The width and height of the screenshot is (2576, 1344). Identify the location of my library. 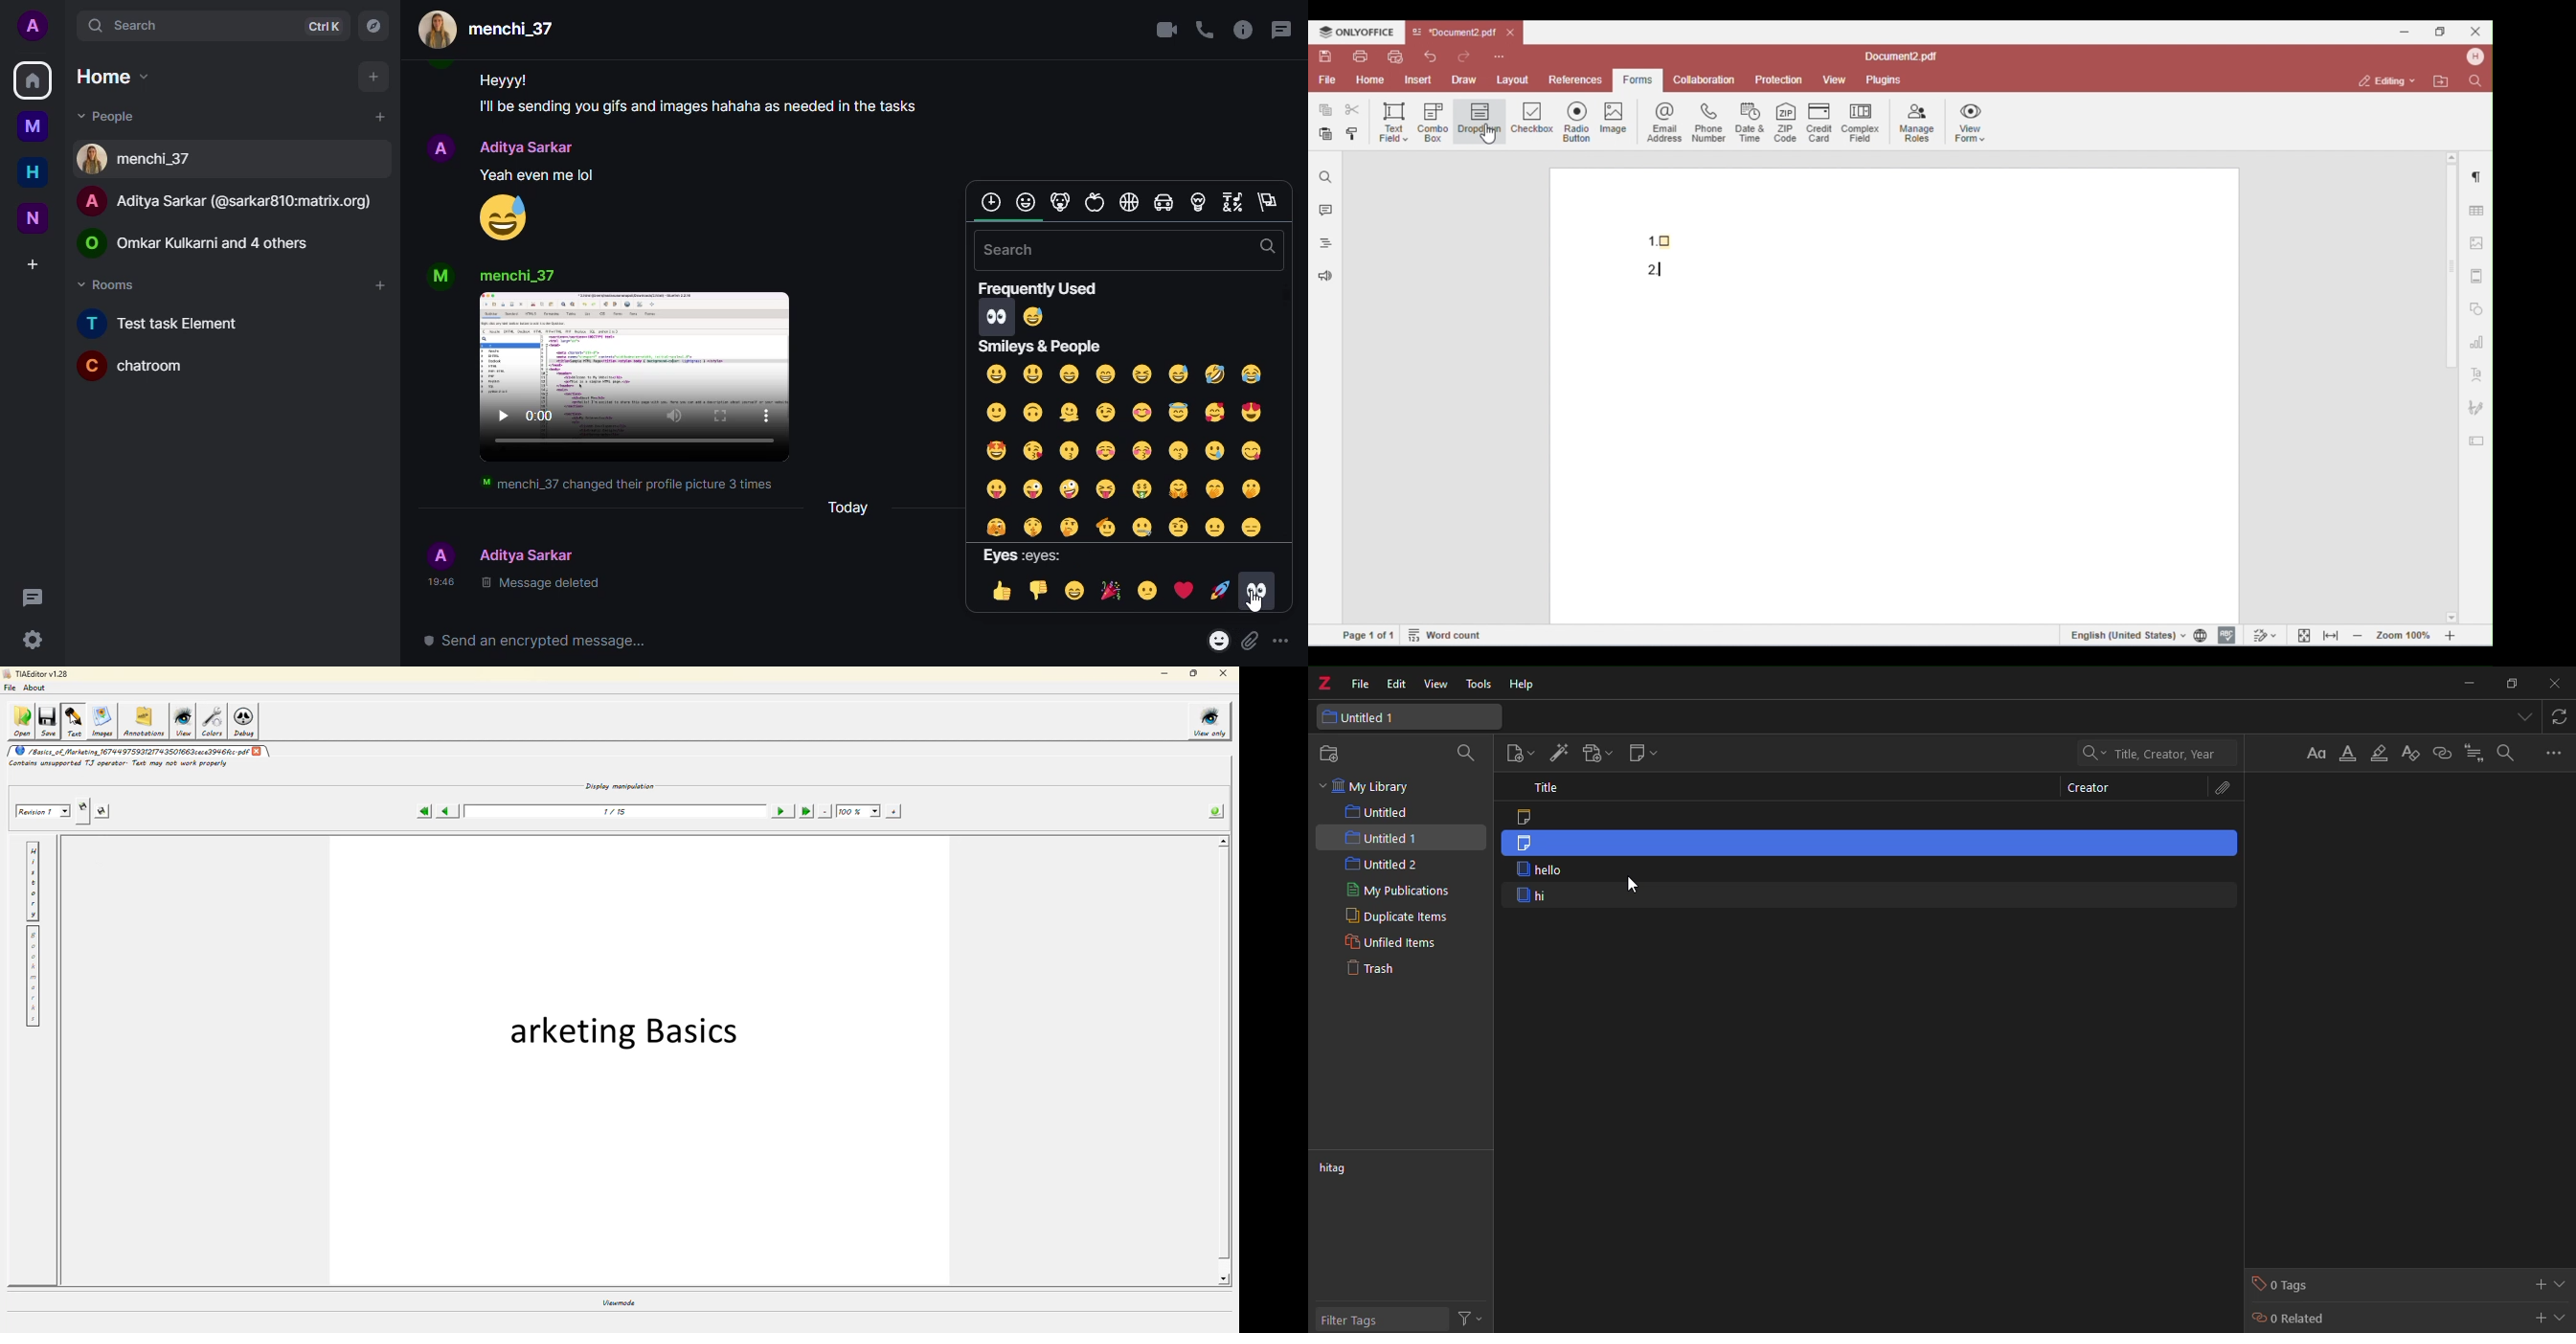
(1367, 786).